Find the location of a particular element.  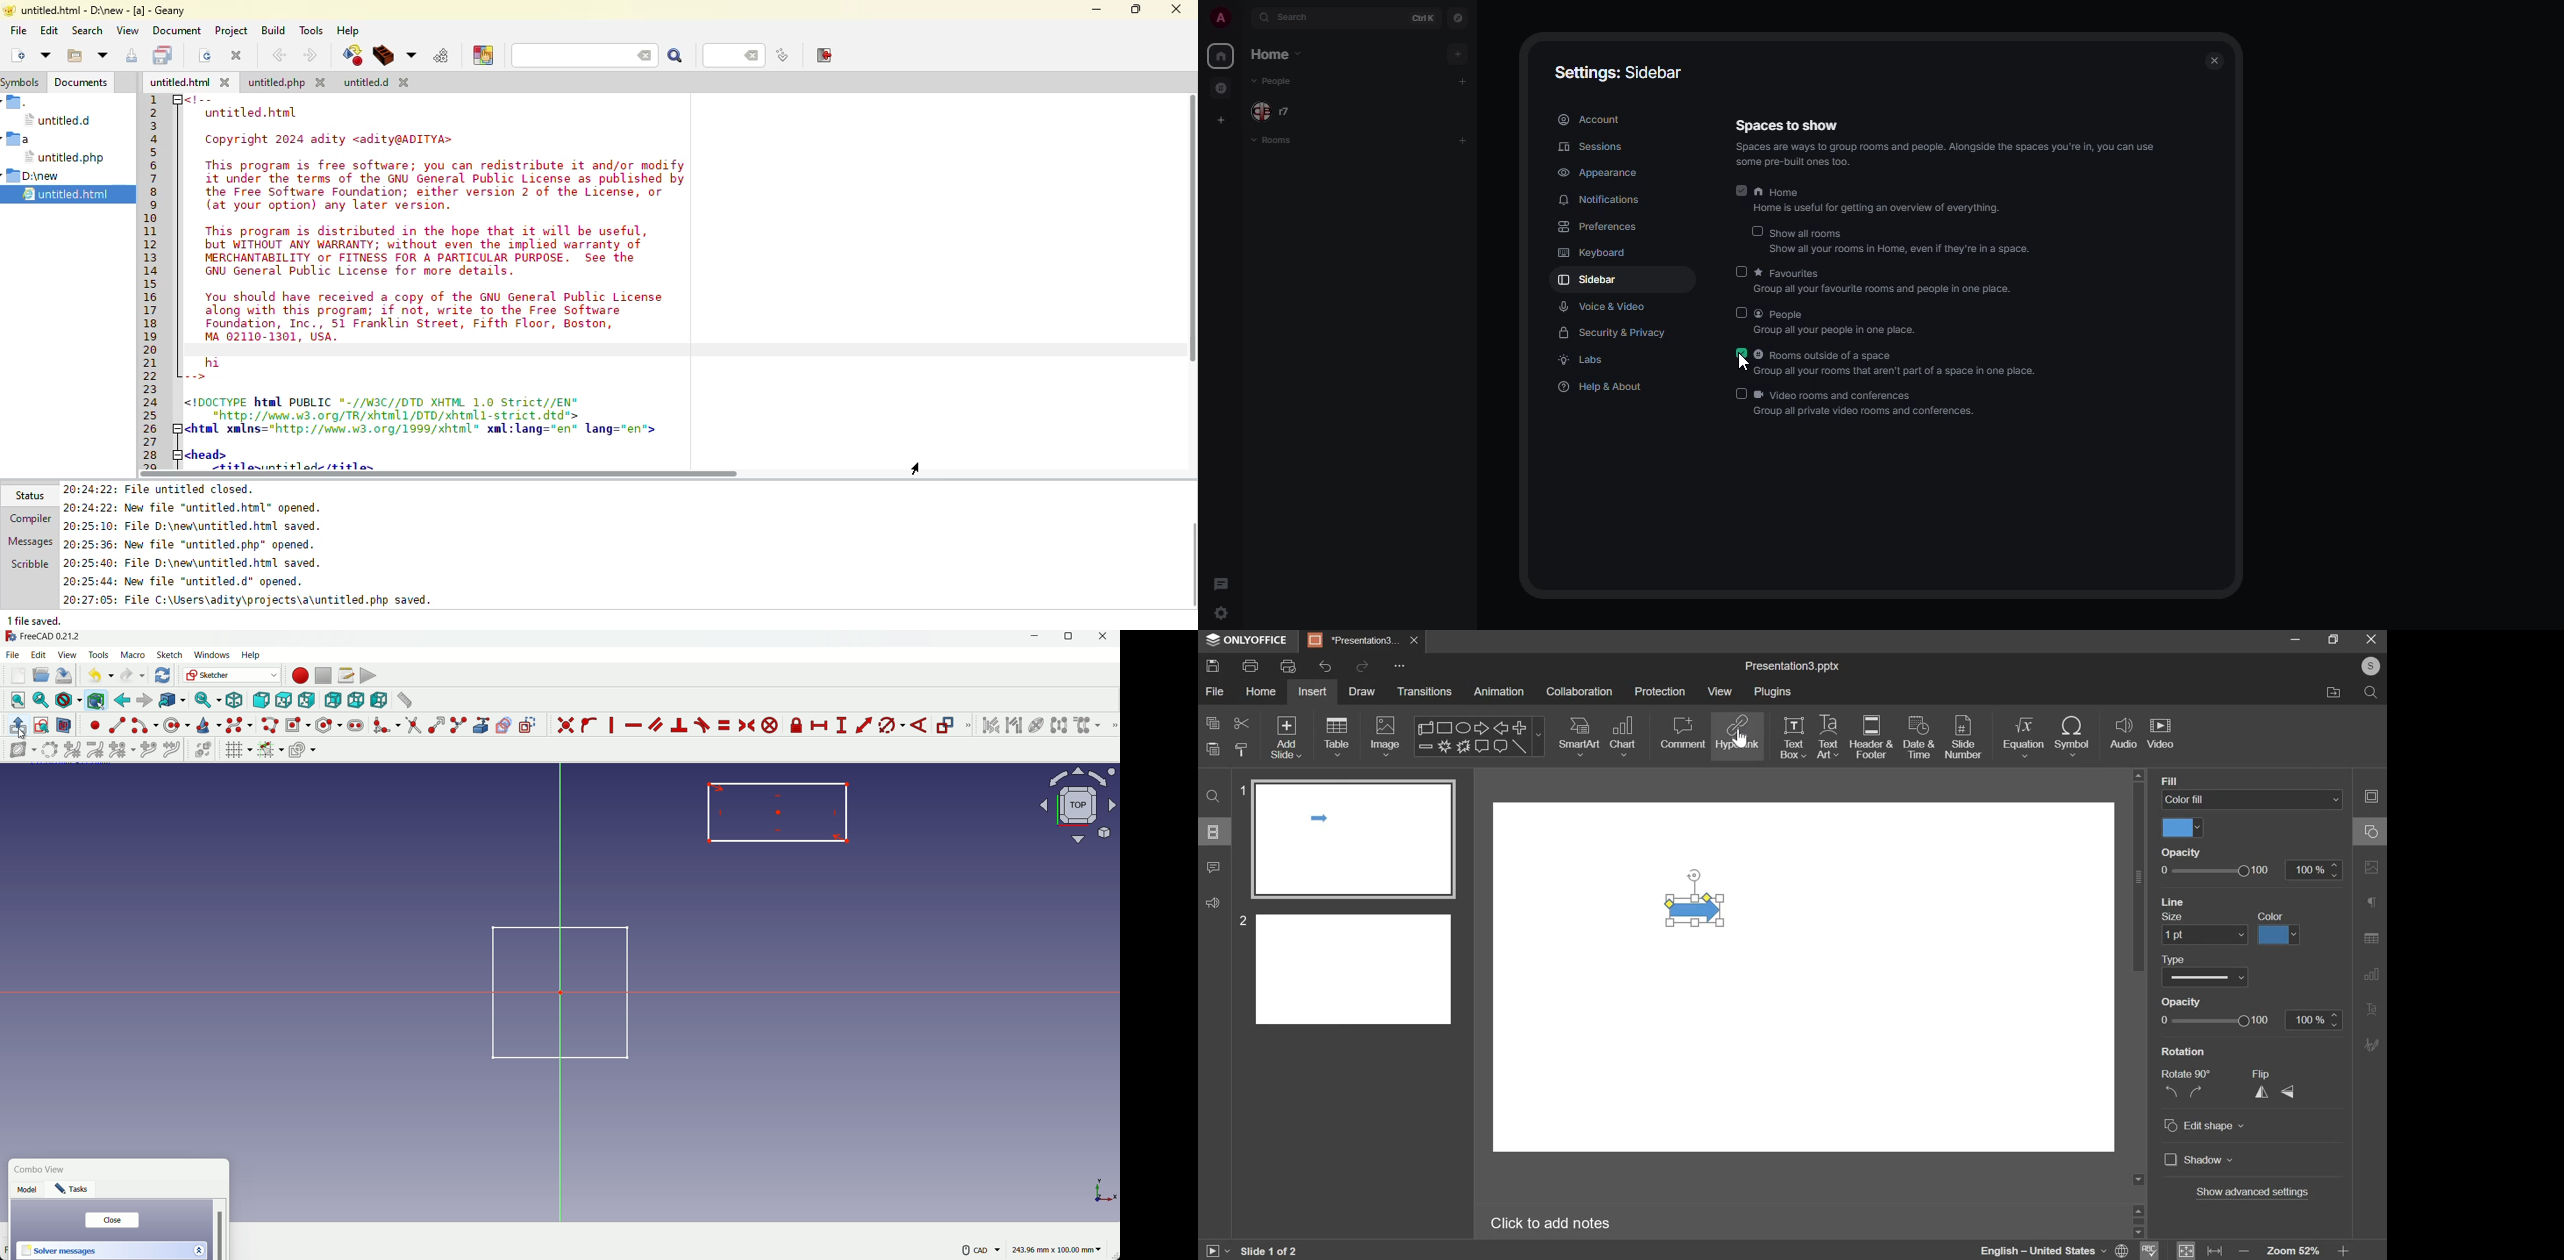

background is located at coordinates (2193, 780).